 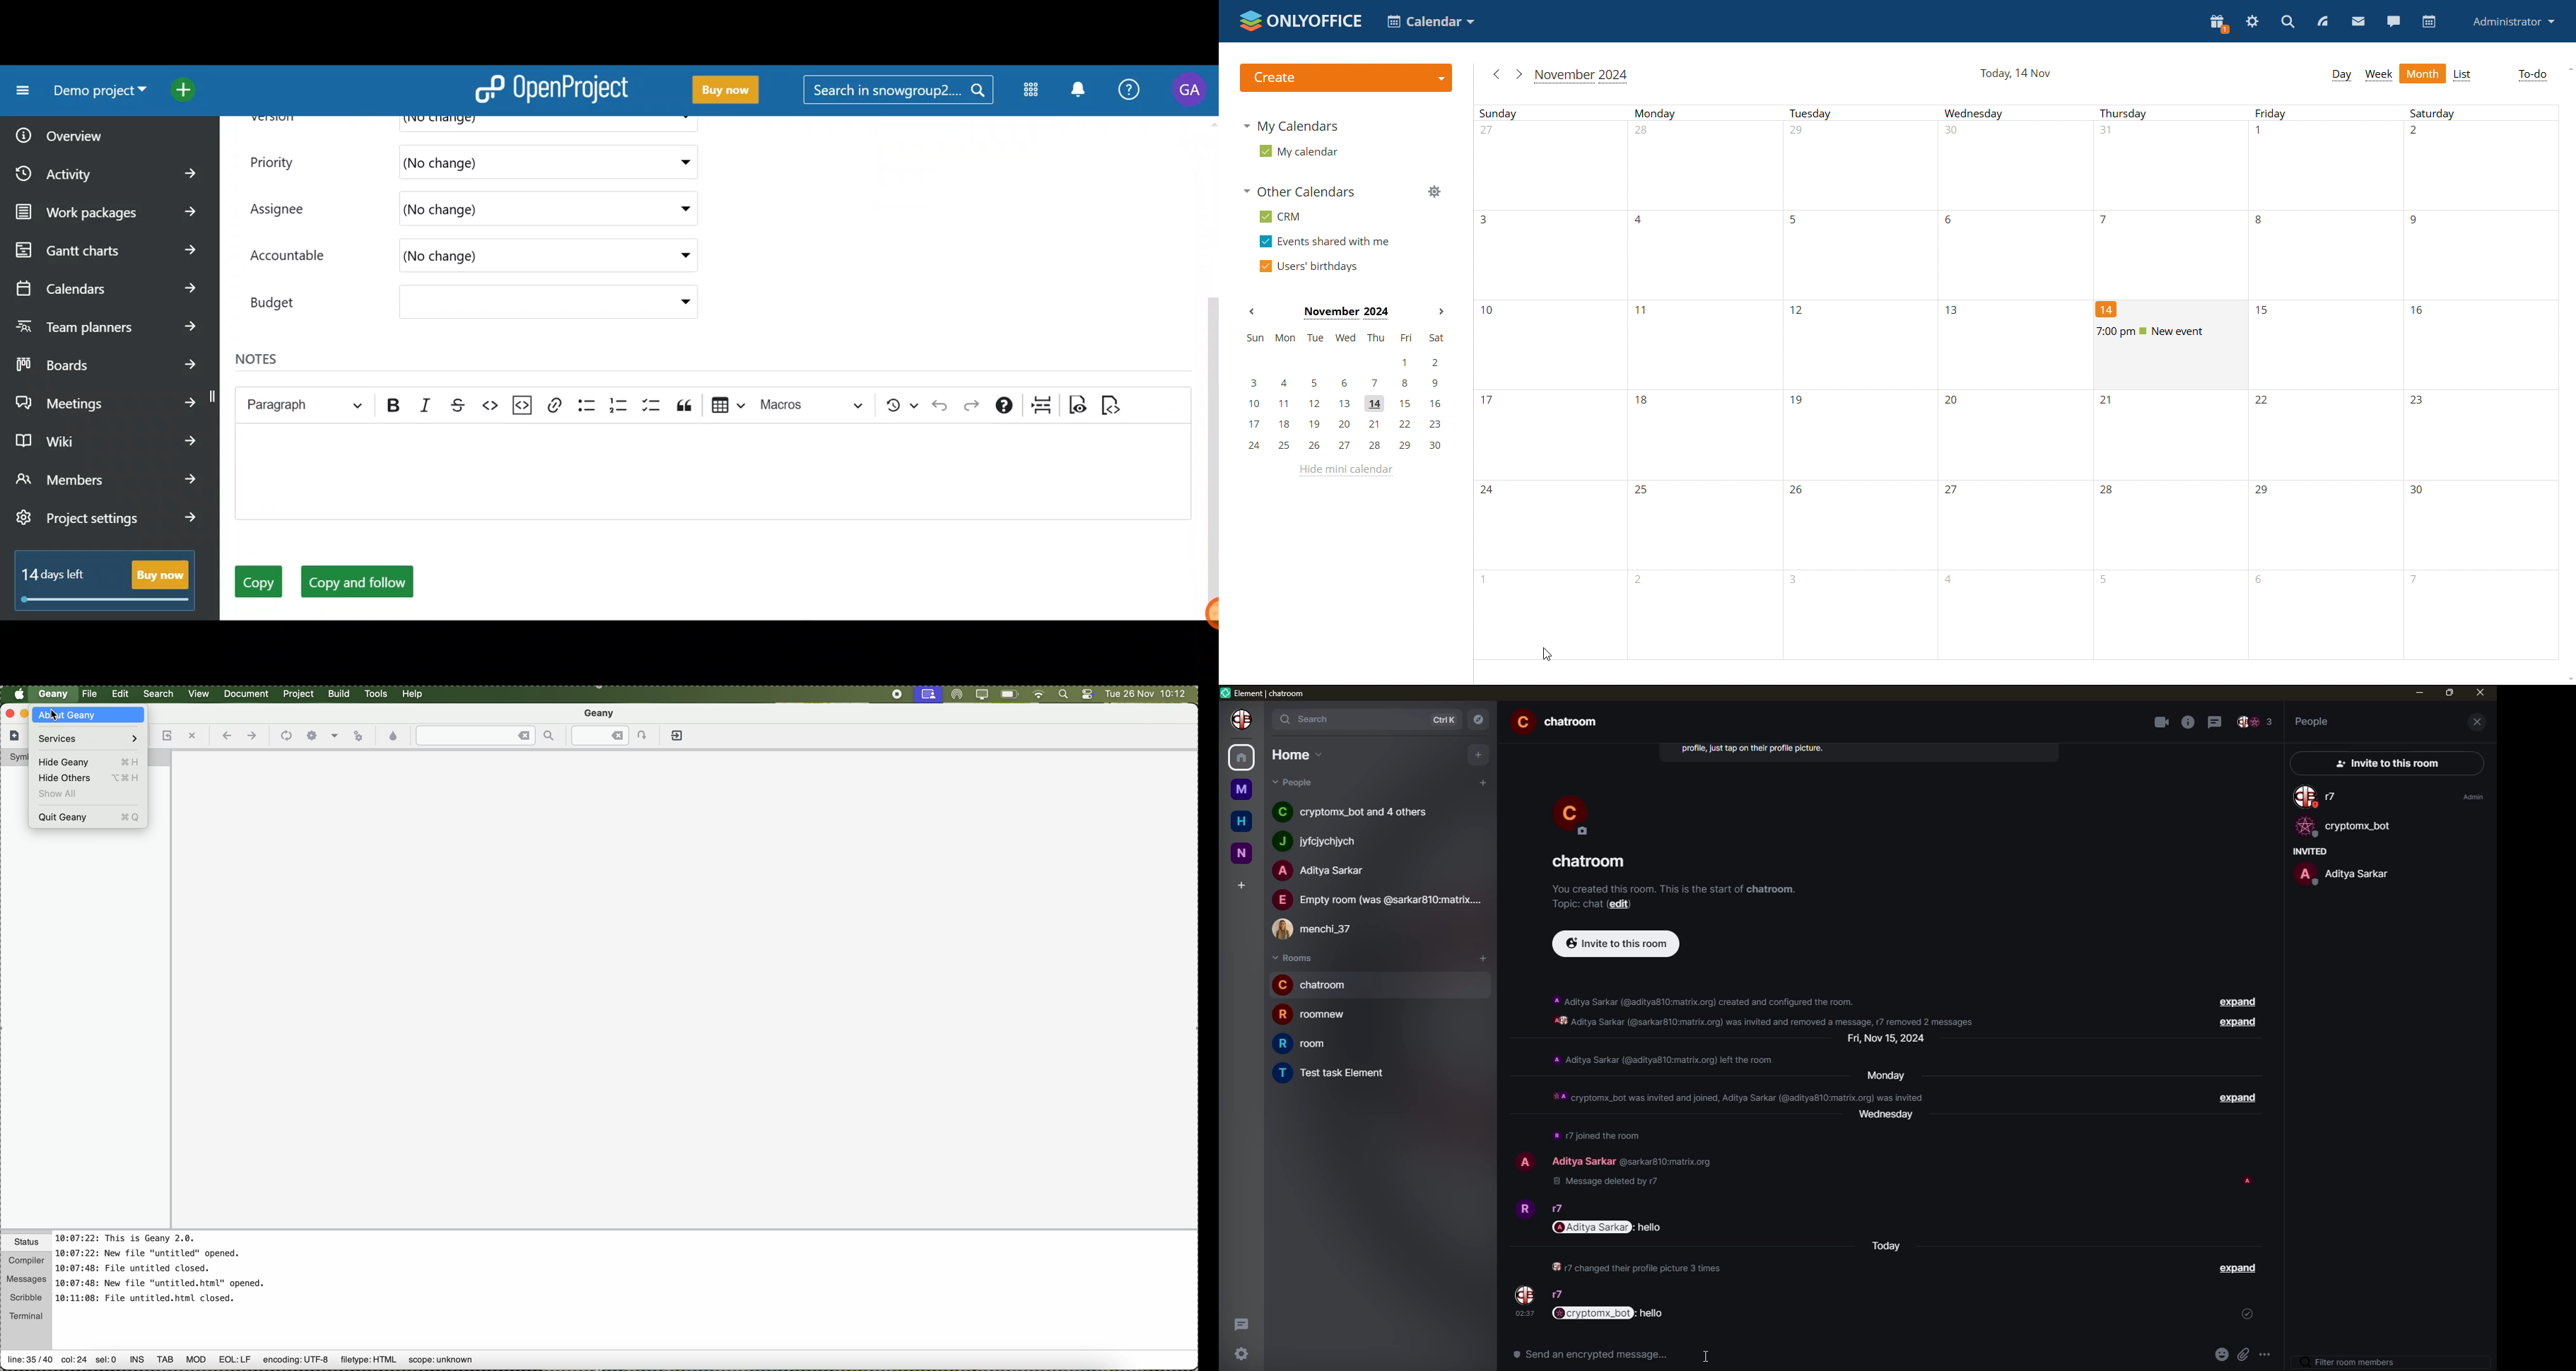 What do you see at coordinates (1190, 90) in the screenshot?
I see `Account name` at bounding box center [1190, 90].